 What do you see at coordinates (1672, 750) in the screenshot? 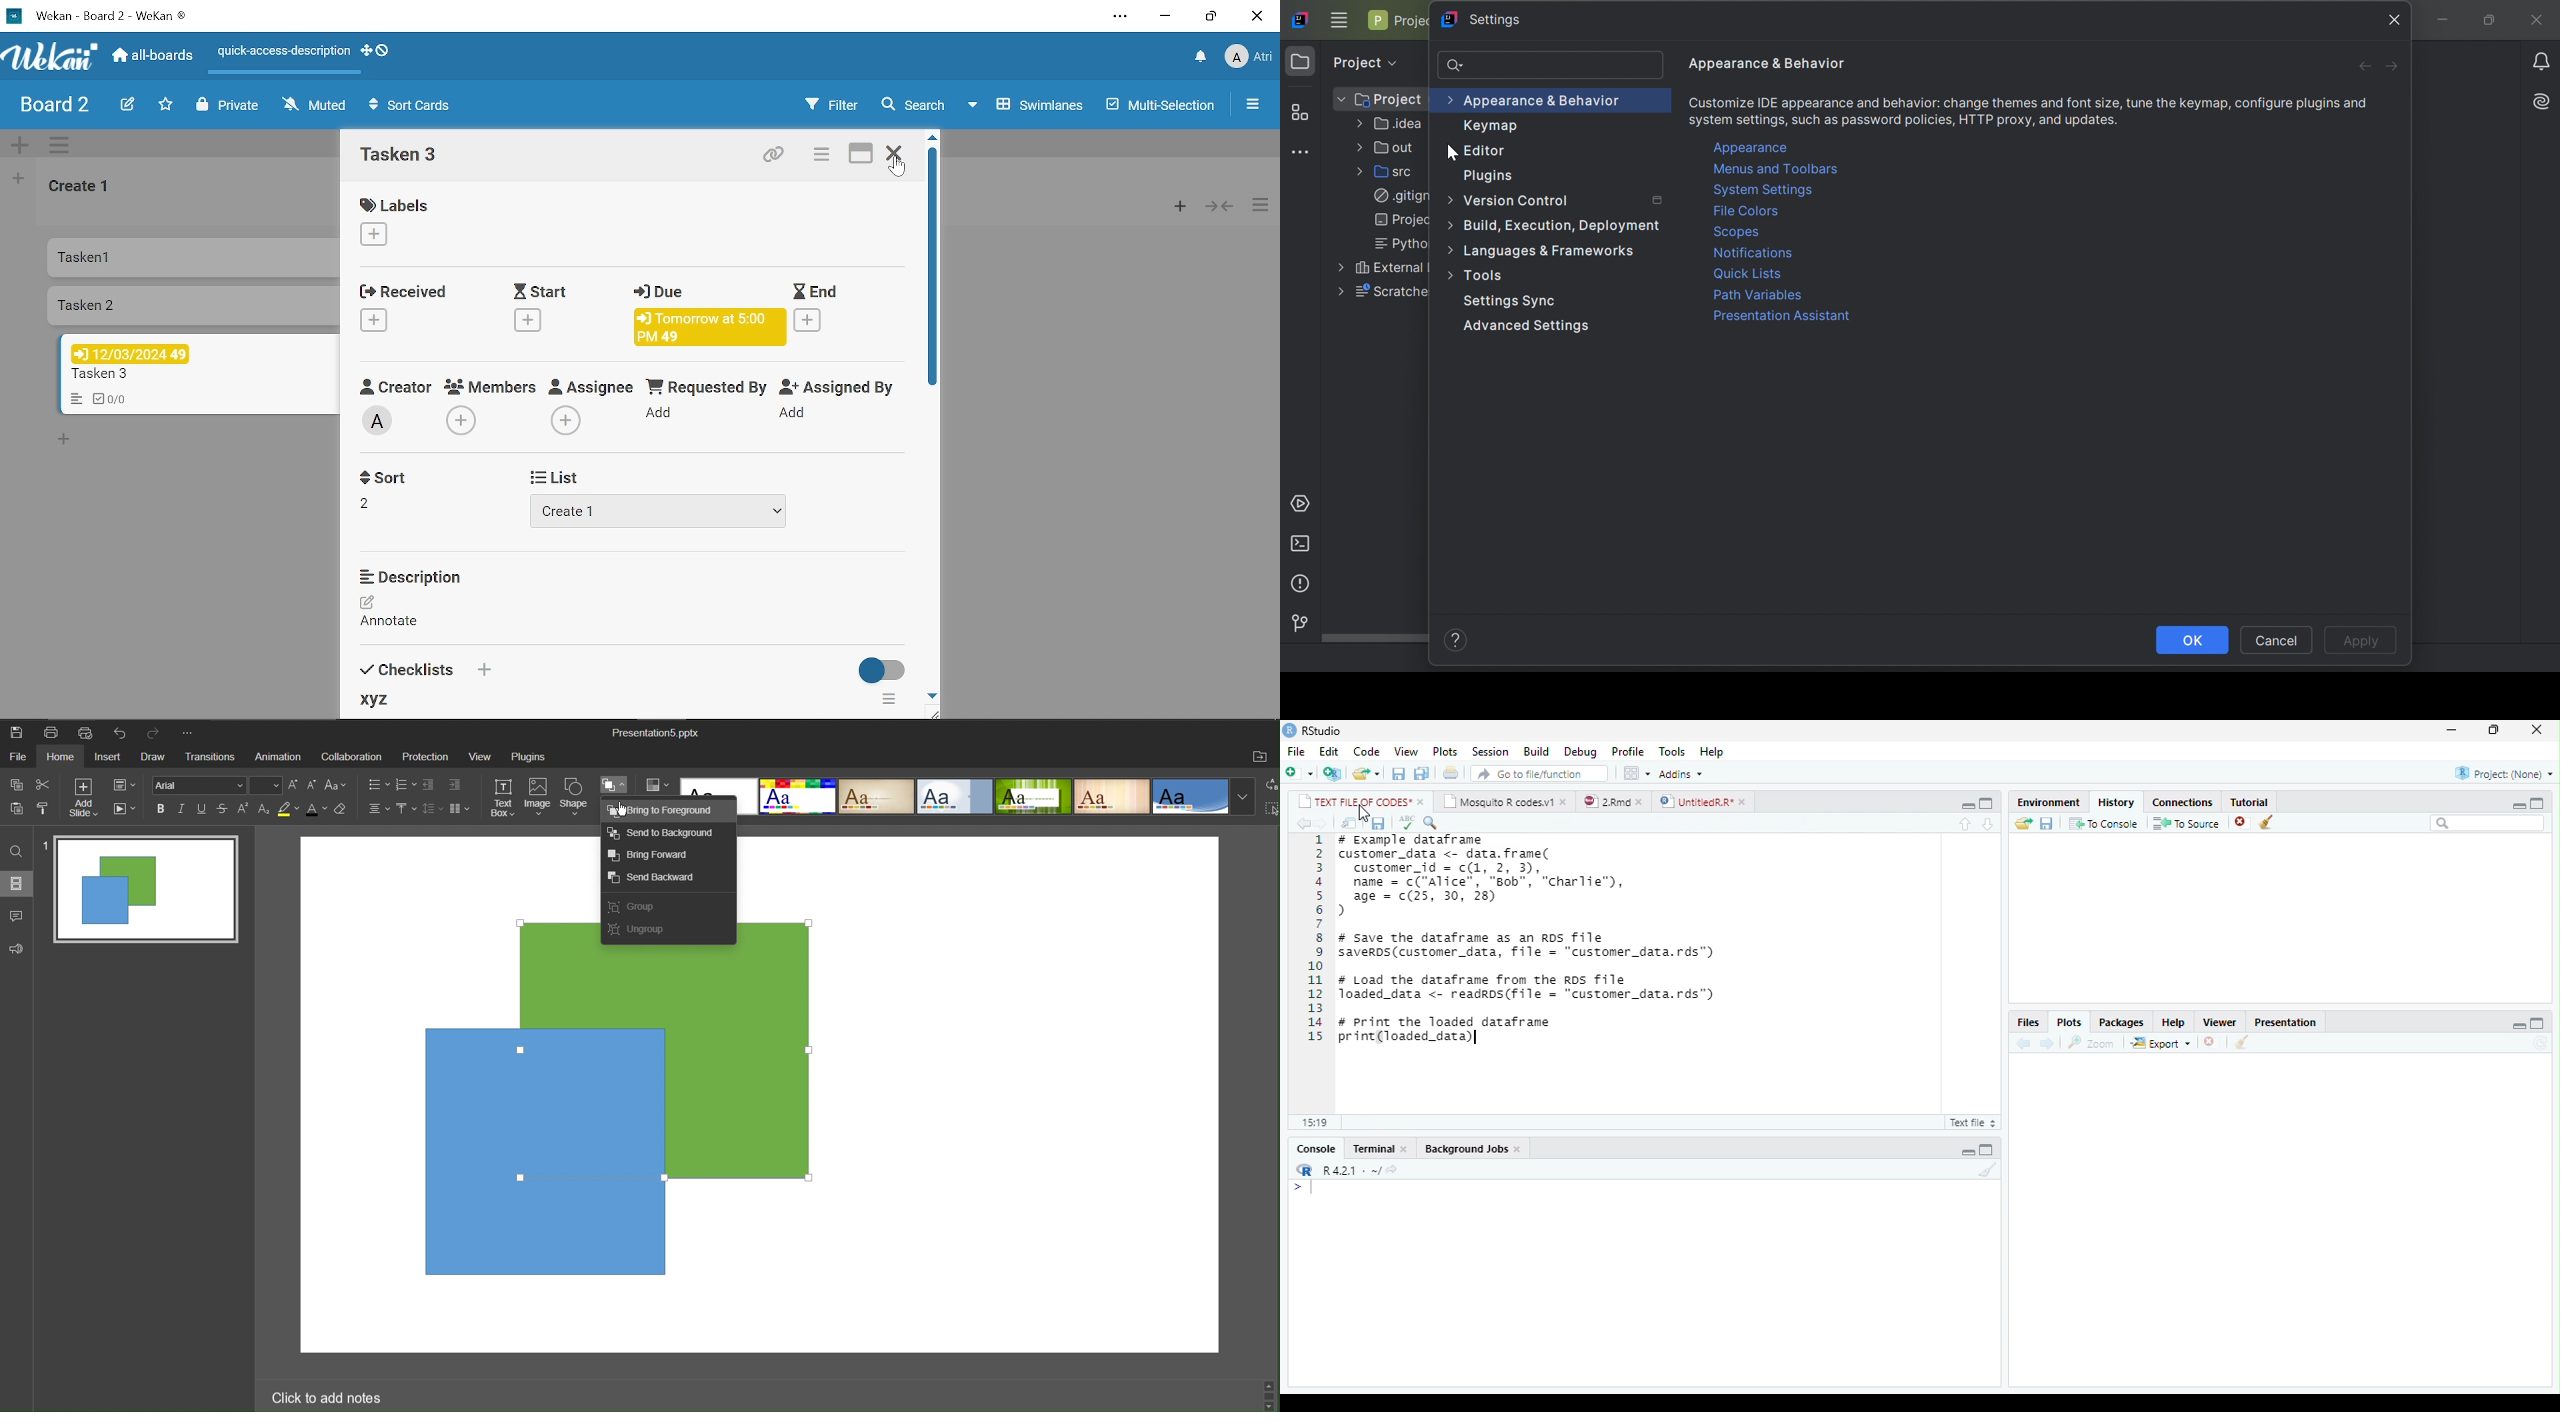
I see `Tools` at bounding box center [1672, 750].